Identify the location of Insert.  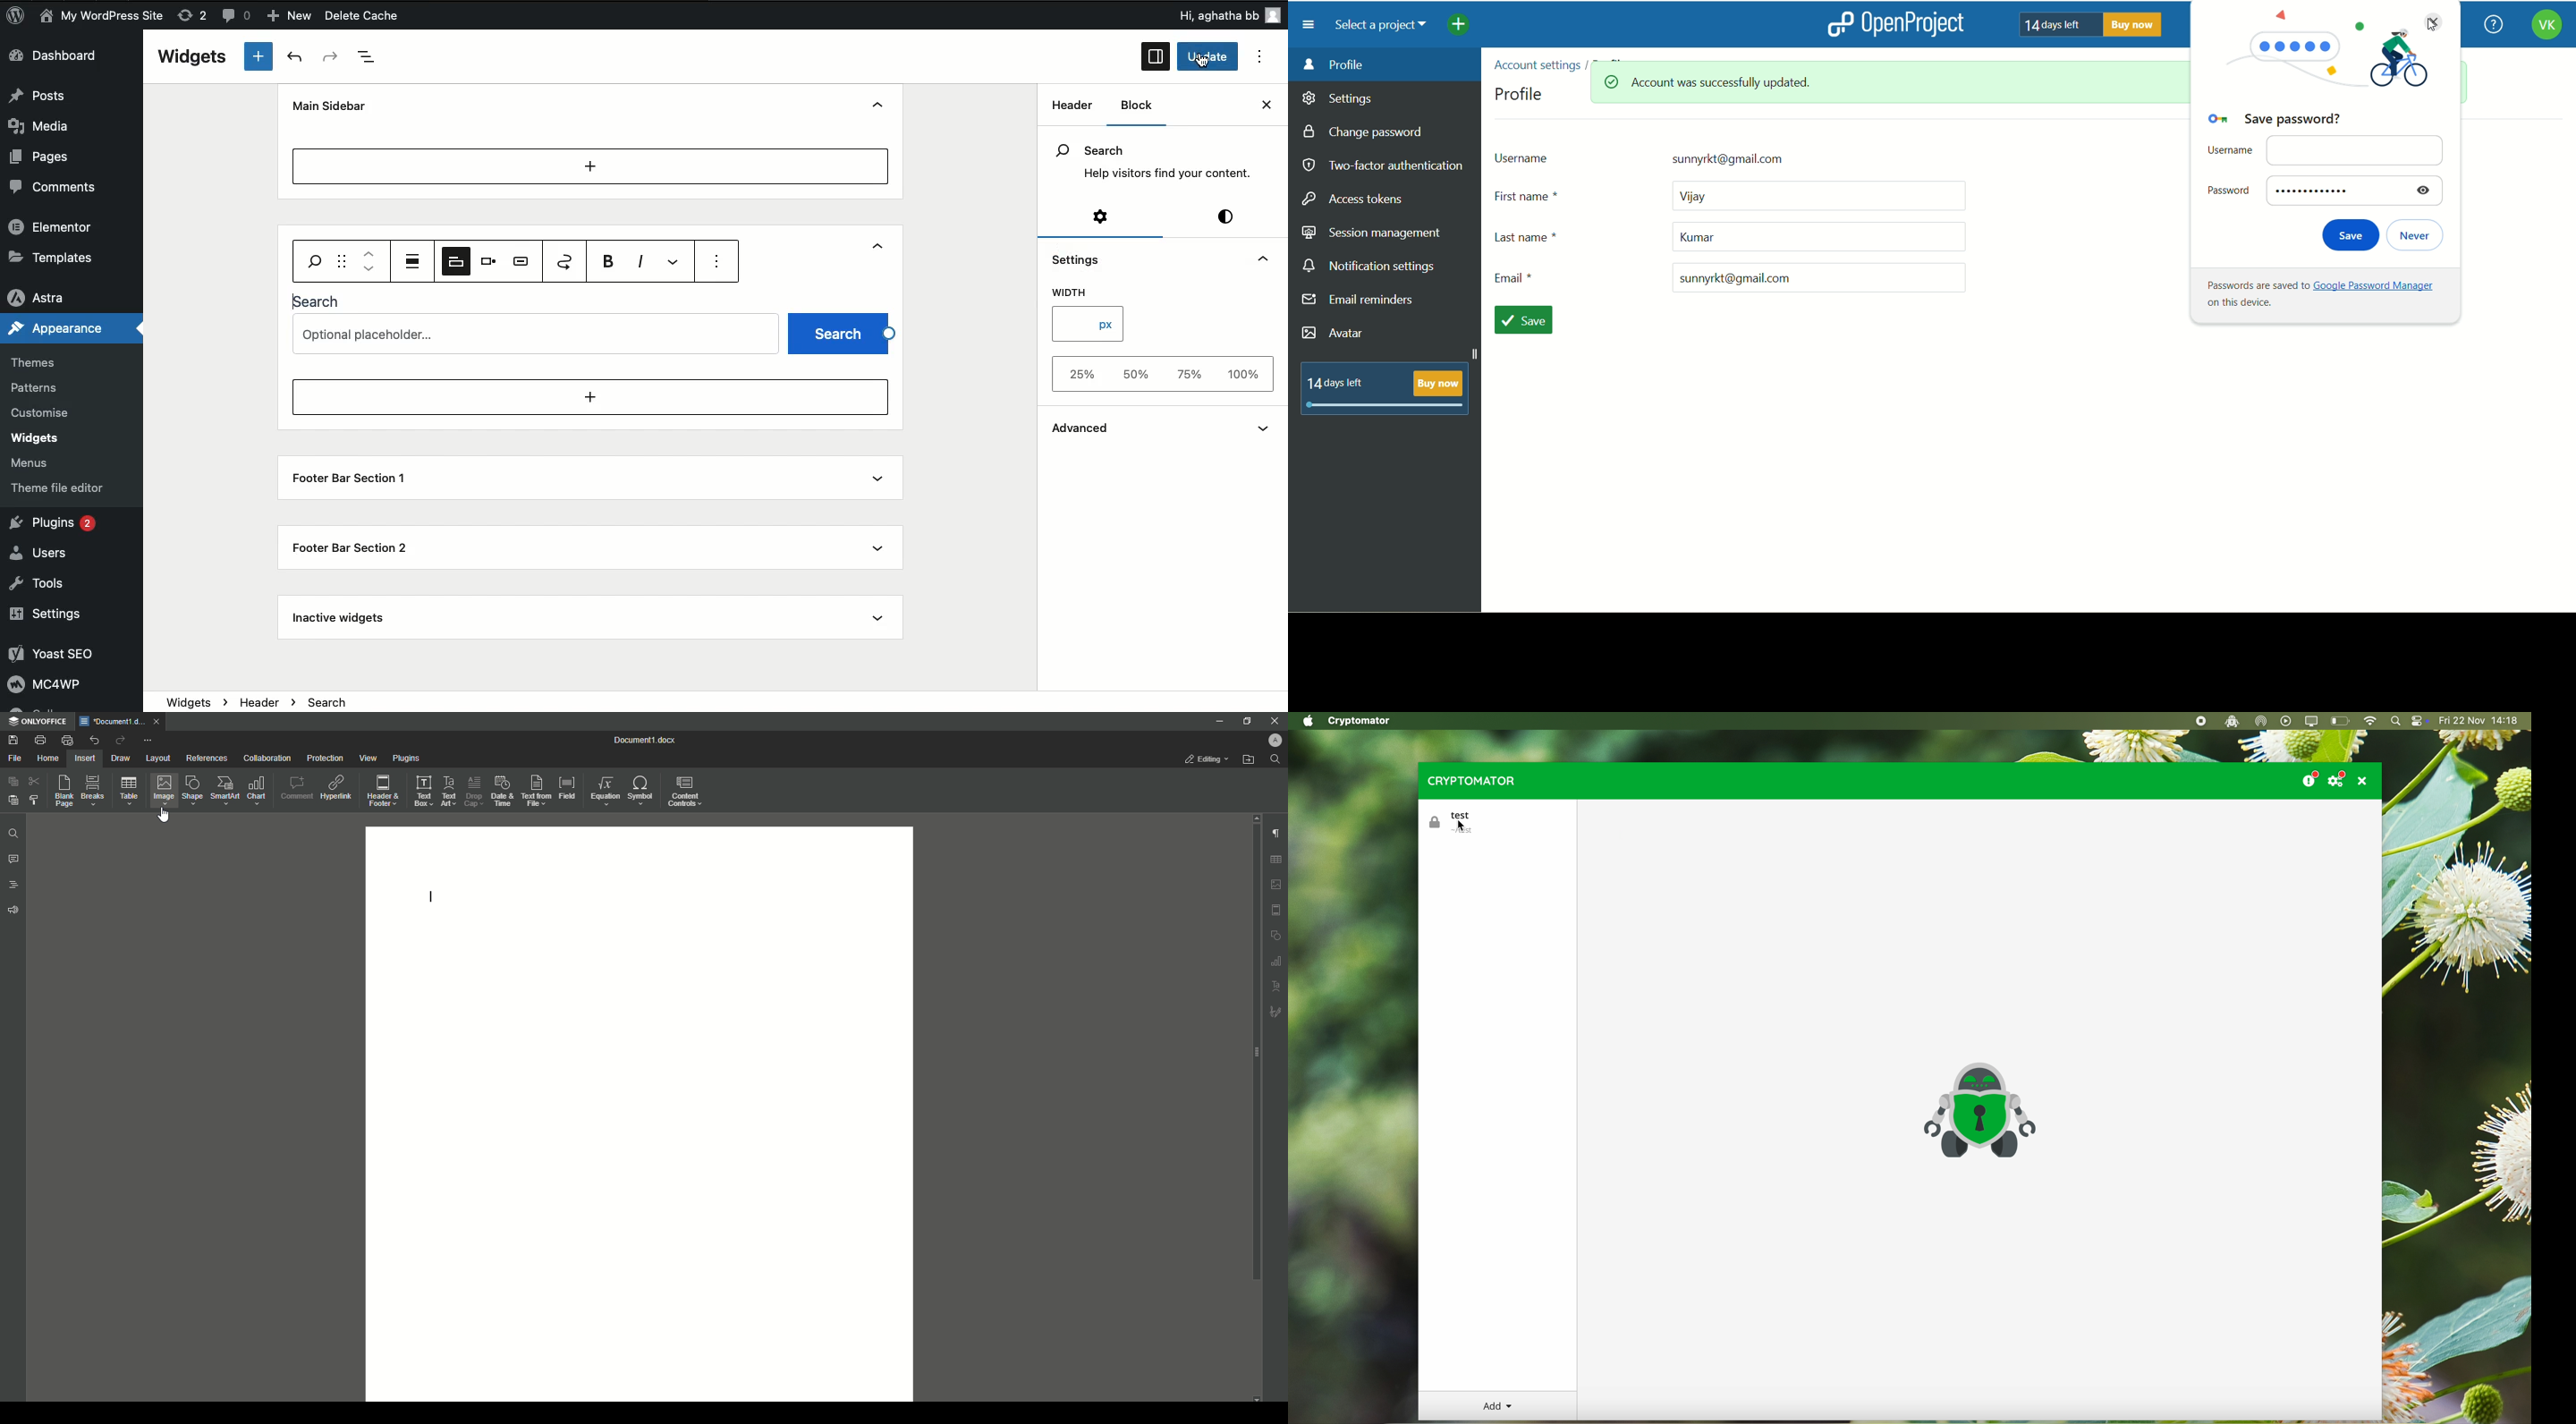
(85, 758).